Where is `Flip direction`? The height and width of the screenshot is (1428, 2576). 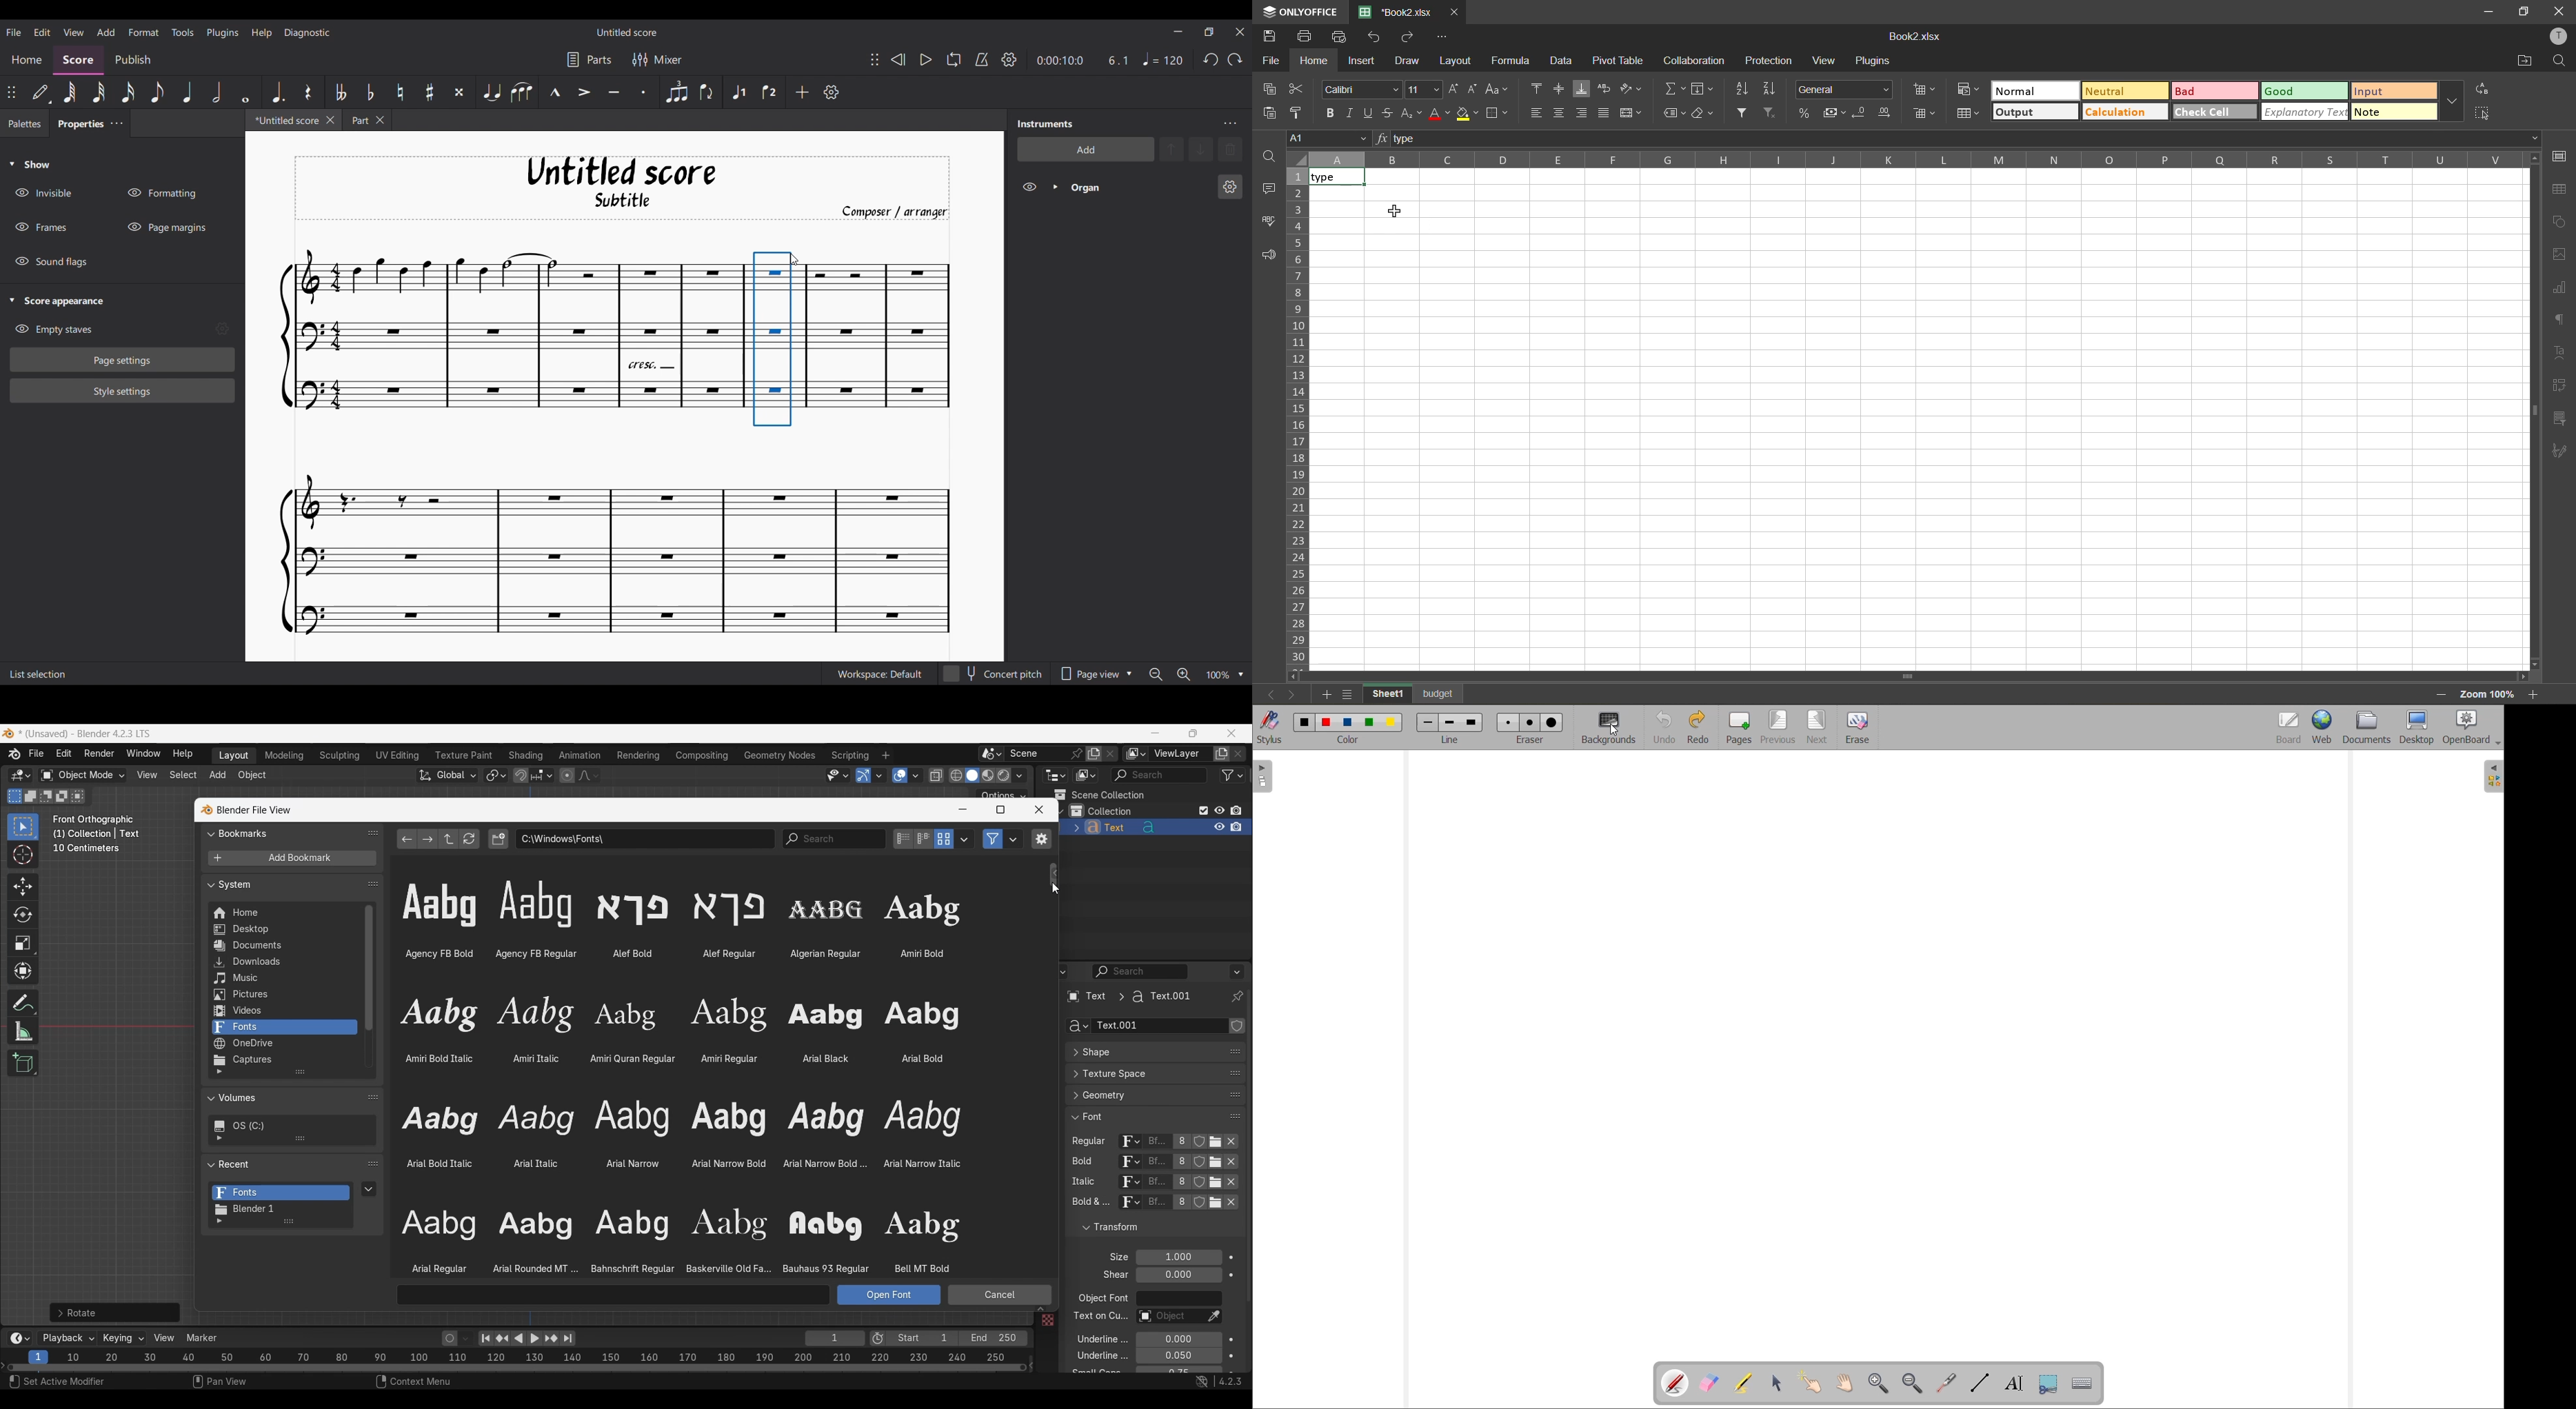 Flip direction is located at coordinates (707, 92).